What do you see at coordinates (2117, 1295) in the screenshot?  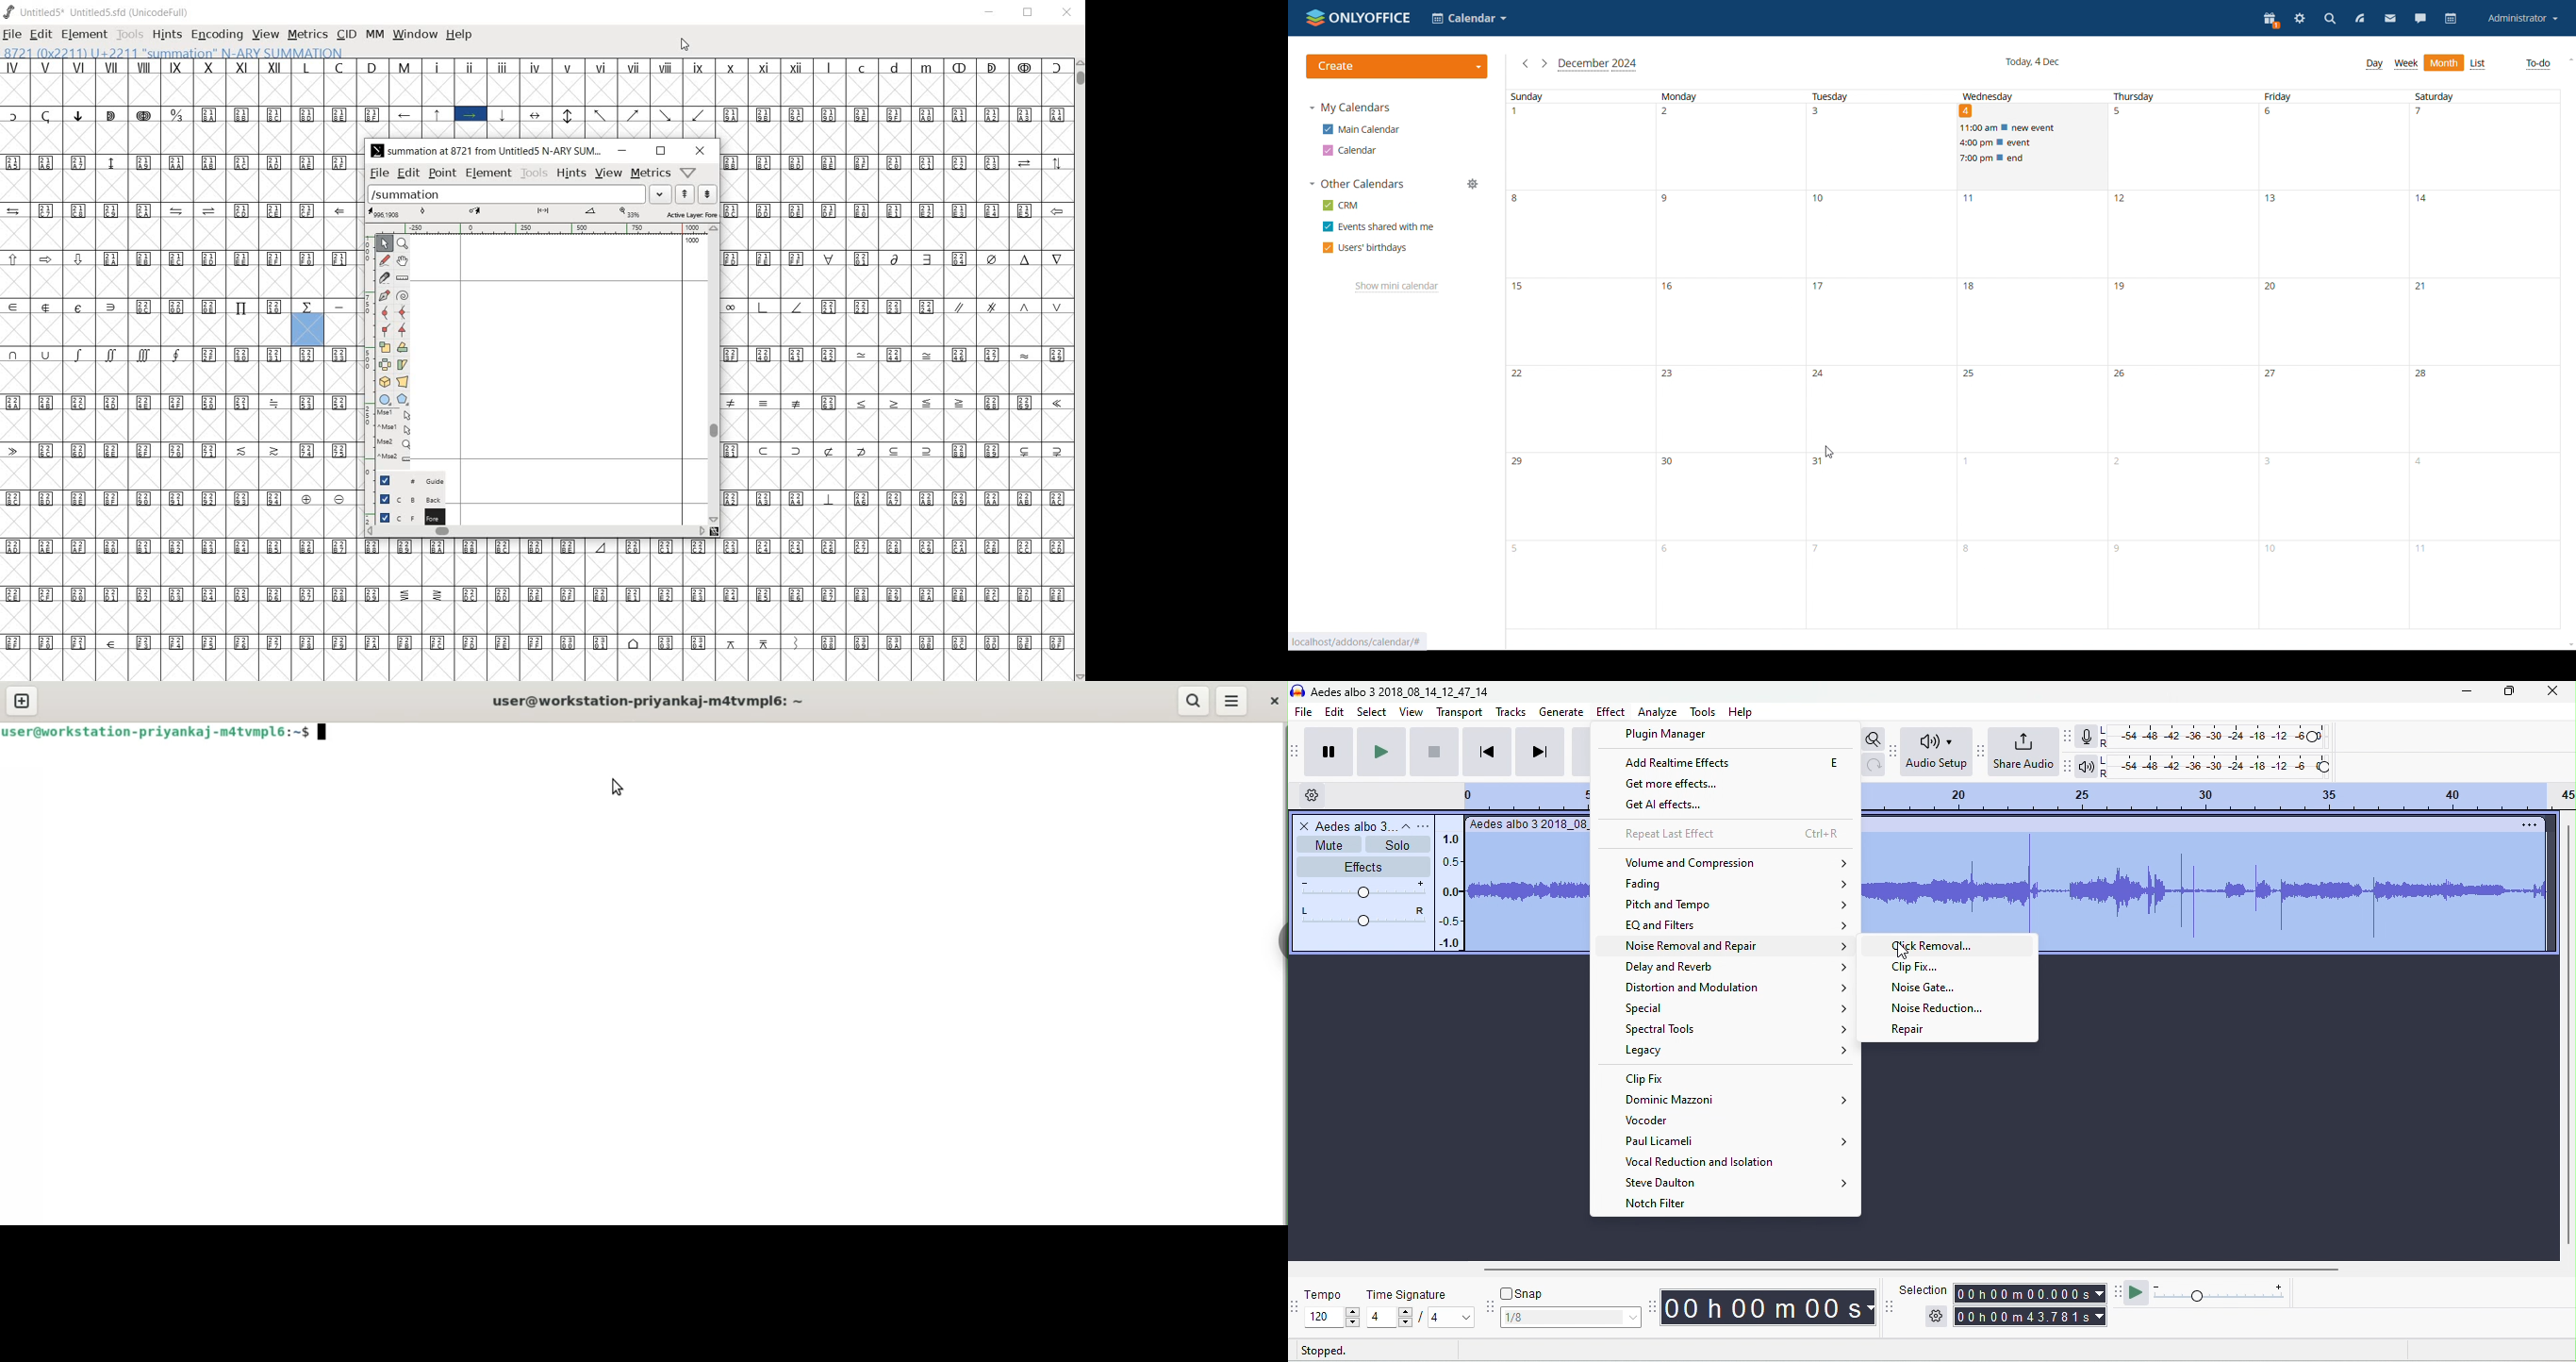 I see `play at speed tool bra` at bounding box center [2117, 1295].